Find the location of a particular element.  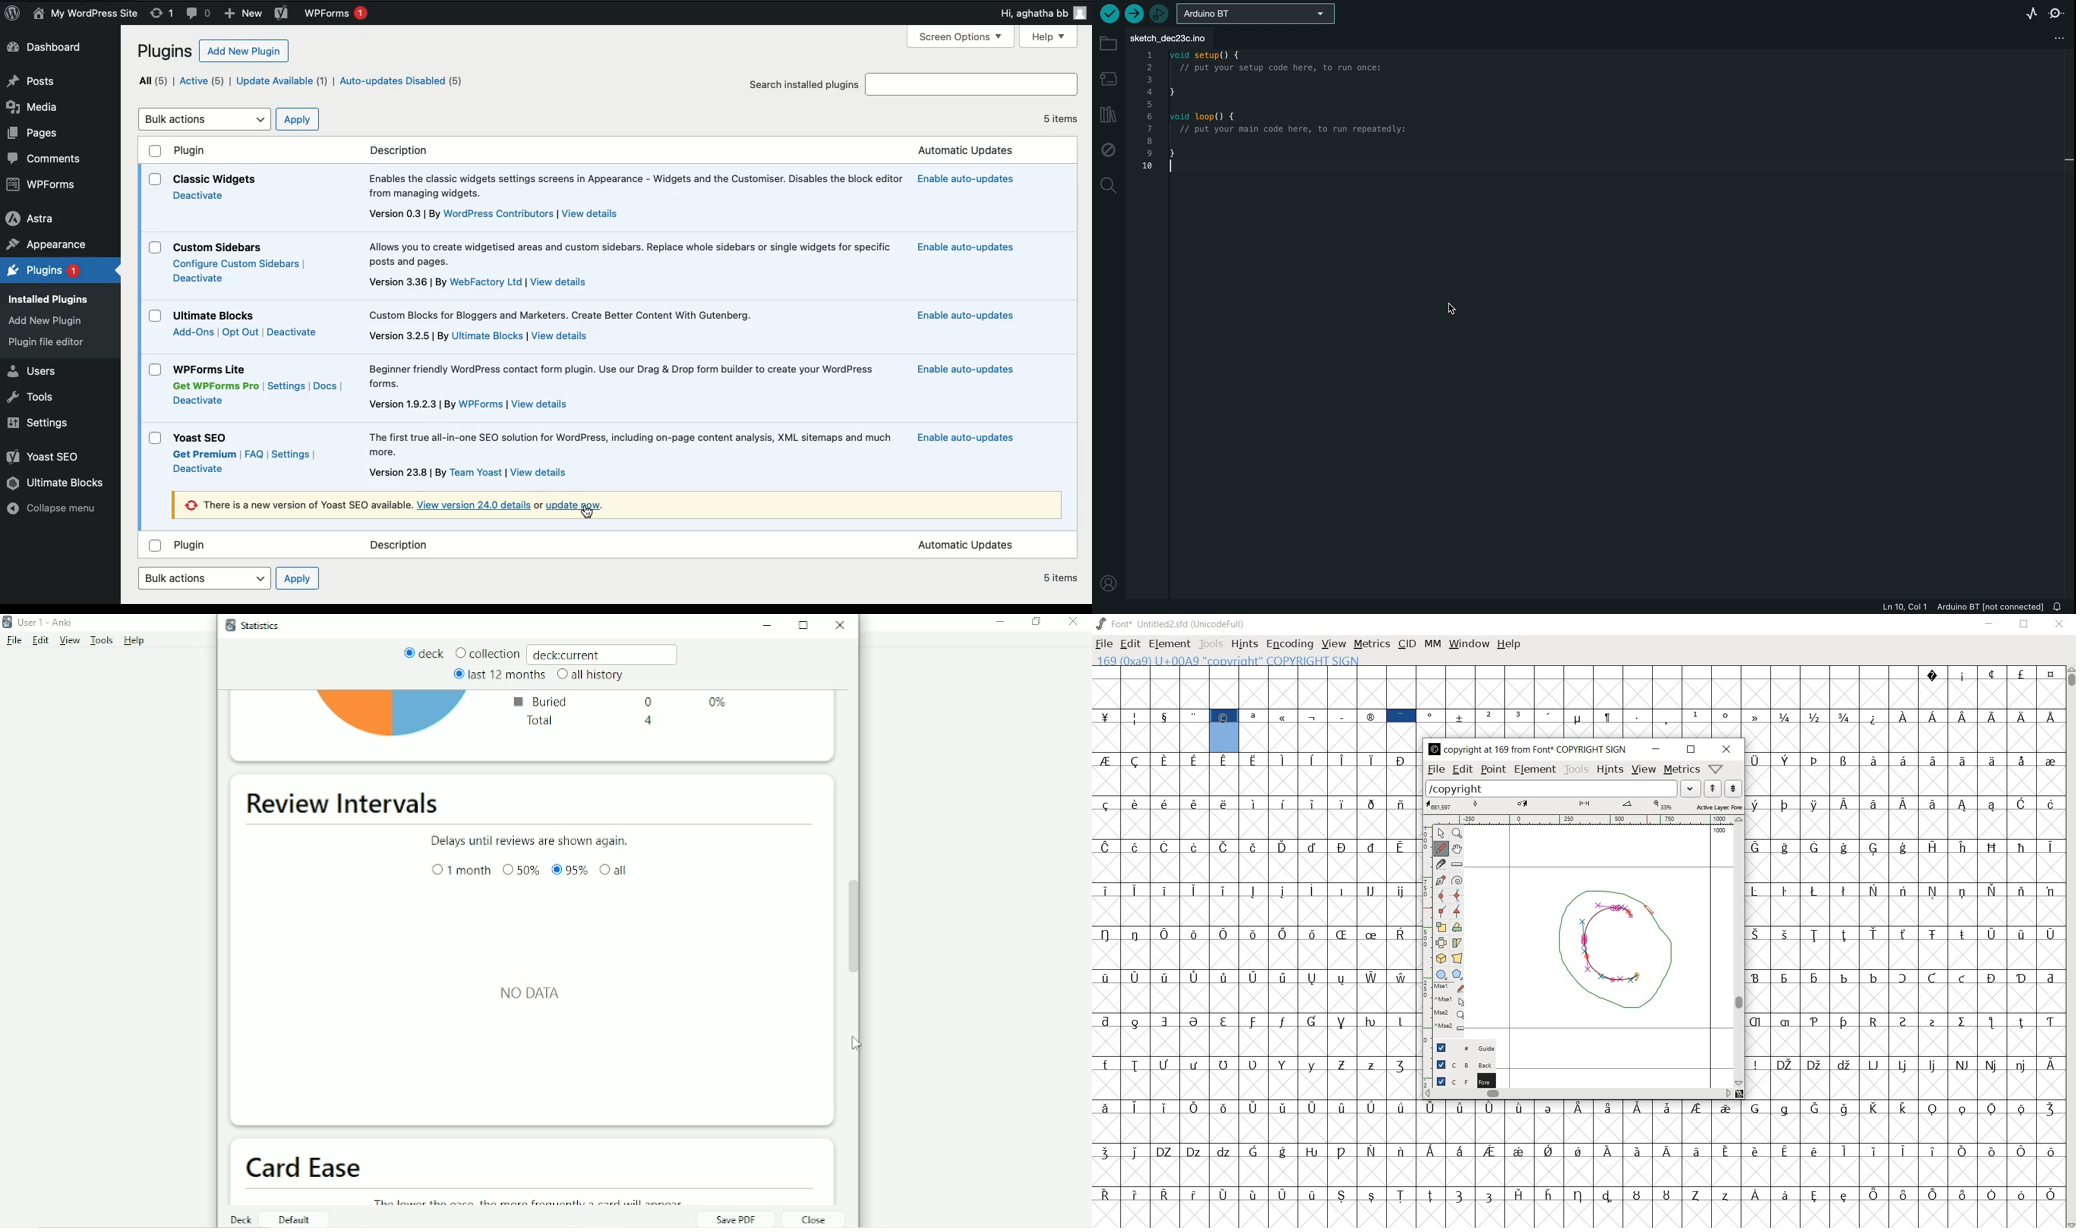

active layer:FOREGROUND is located at coordinates (1584, 806).